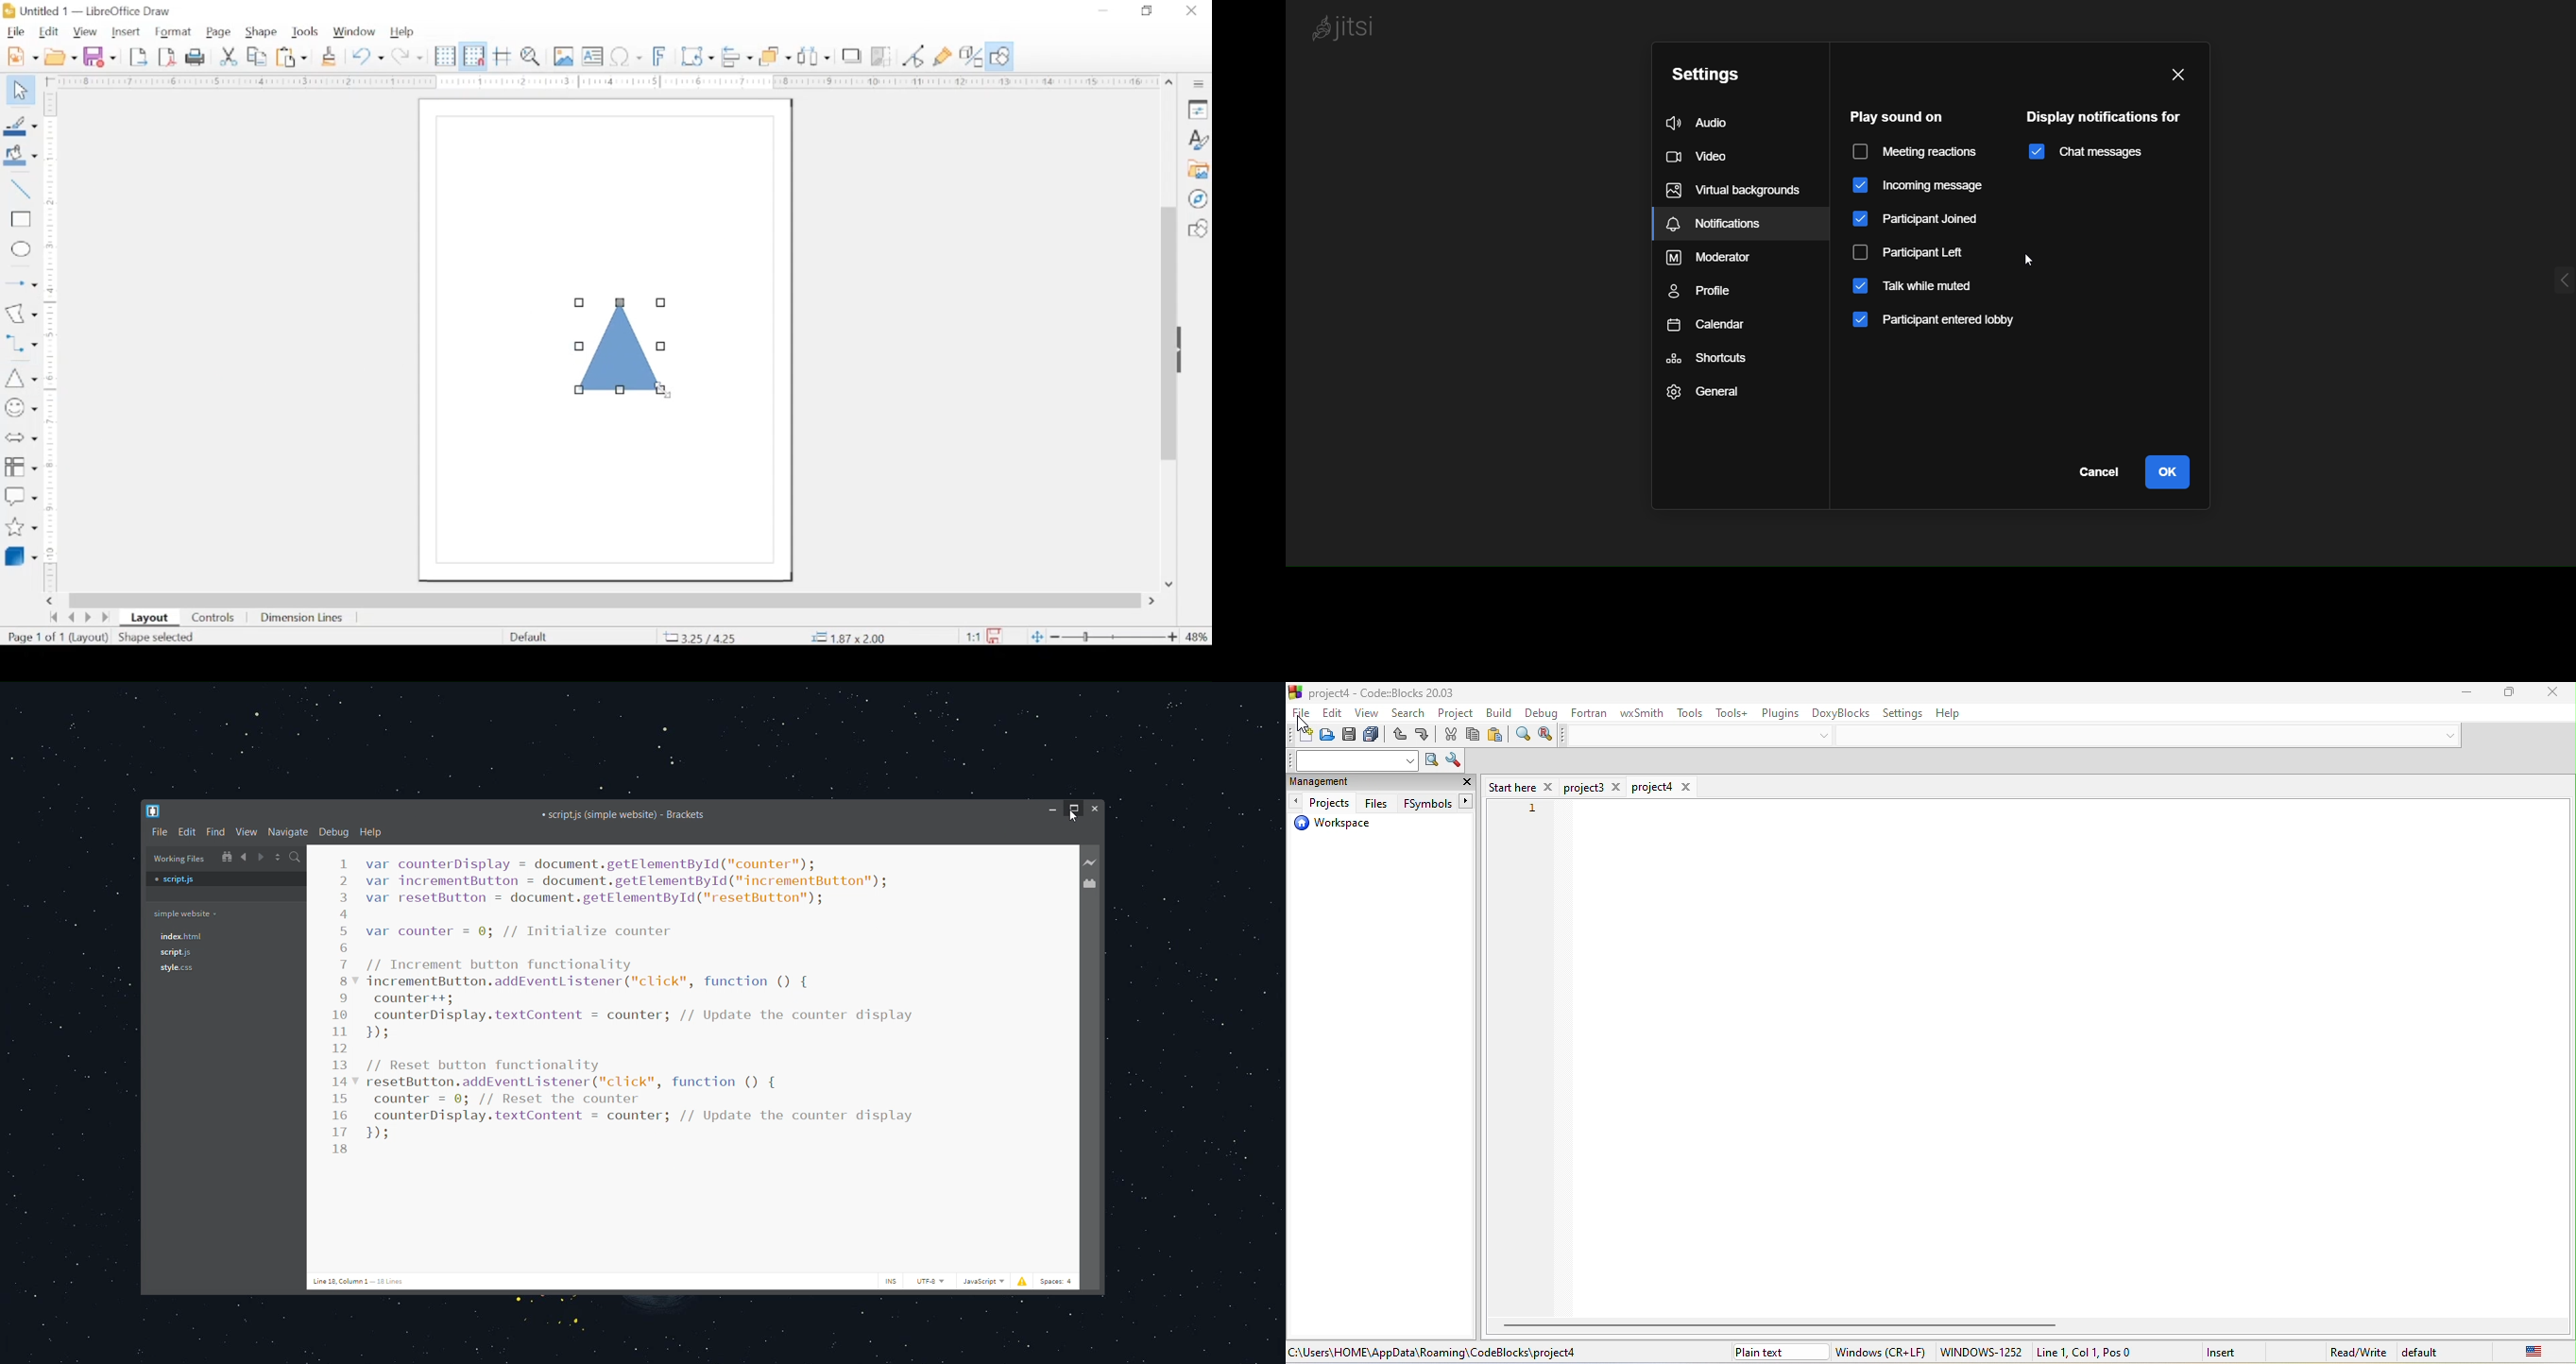 The height and width of the screenshot is (1372, 2576). I want to click on close, so click(2545, 691).